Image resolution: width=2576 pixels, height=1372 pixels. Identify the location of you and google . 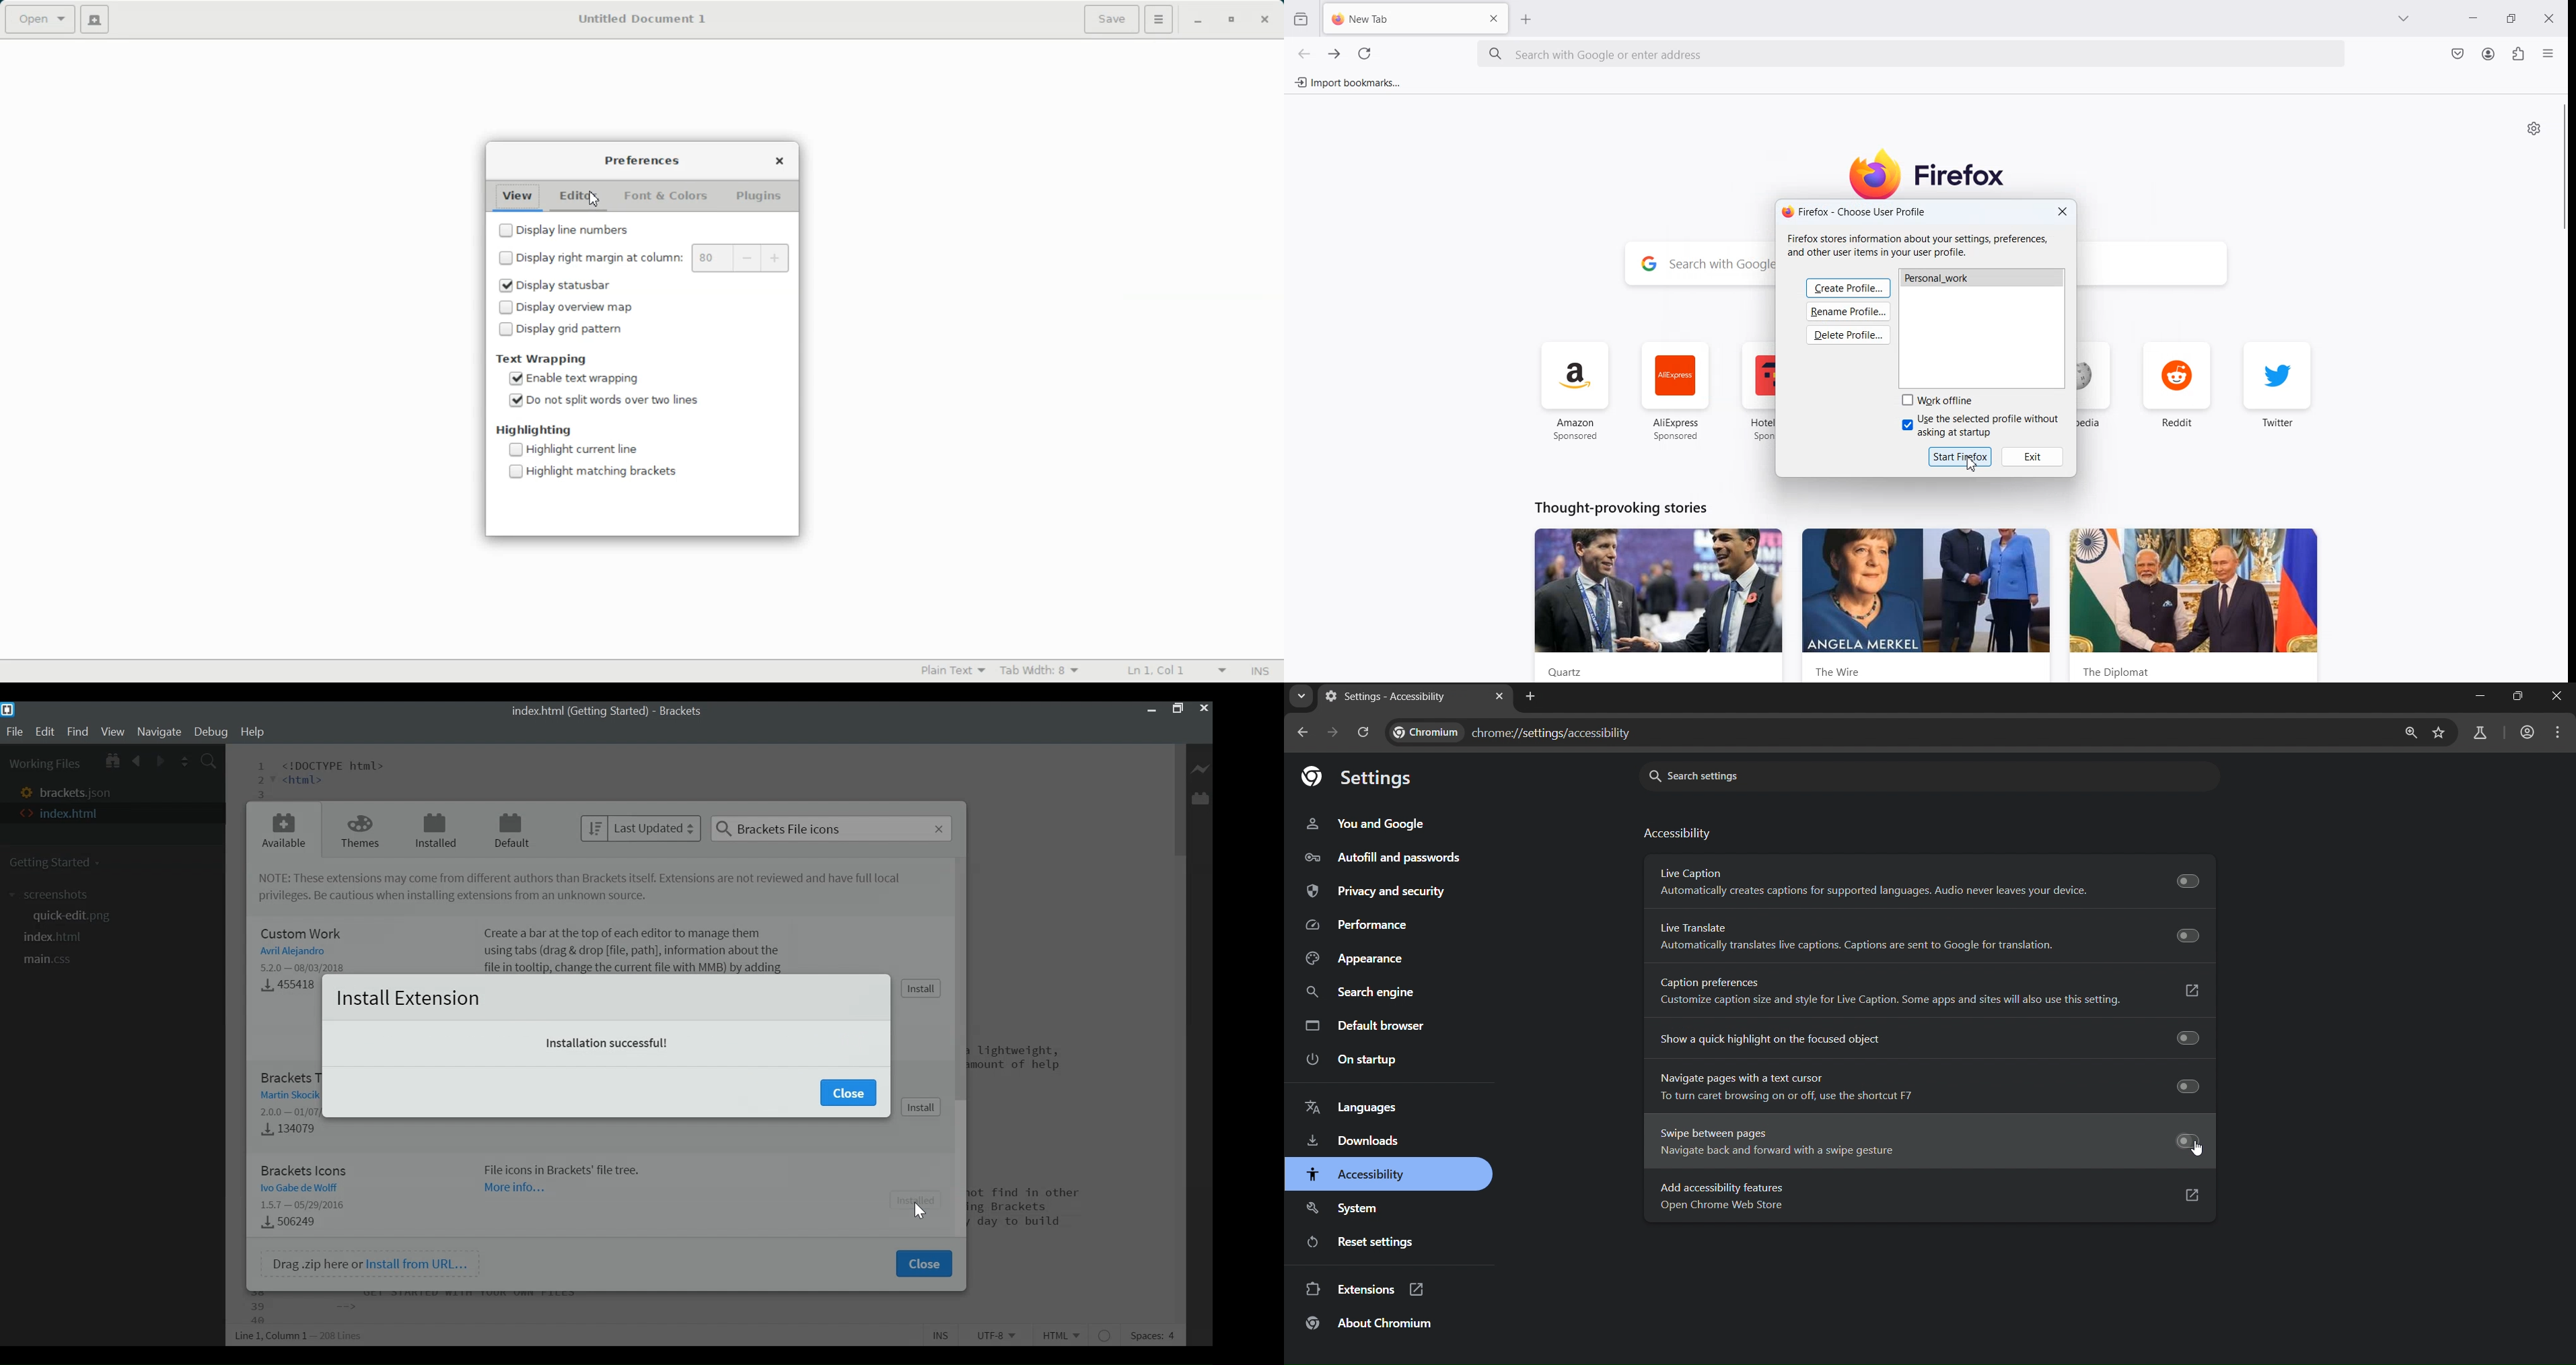
(1371, 823).